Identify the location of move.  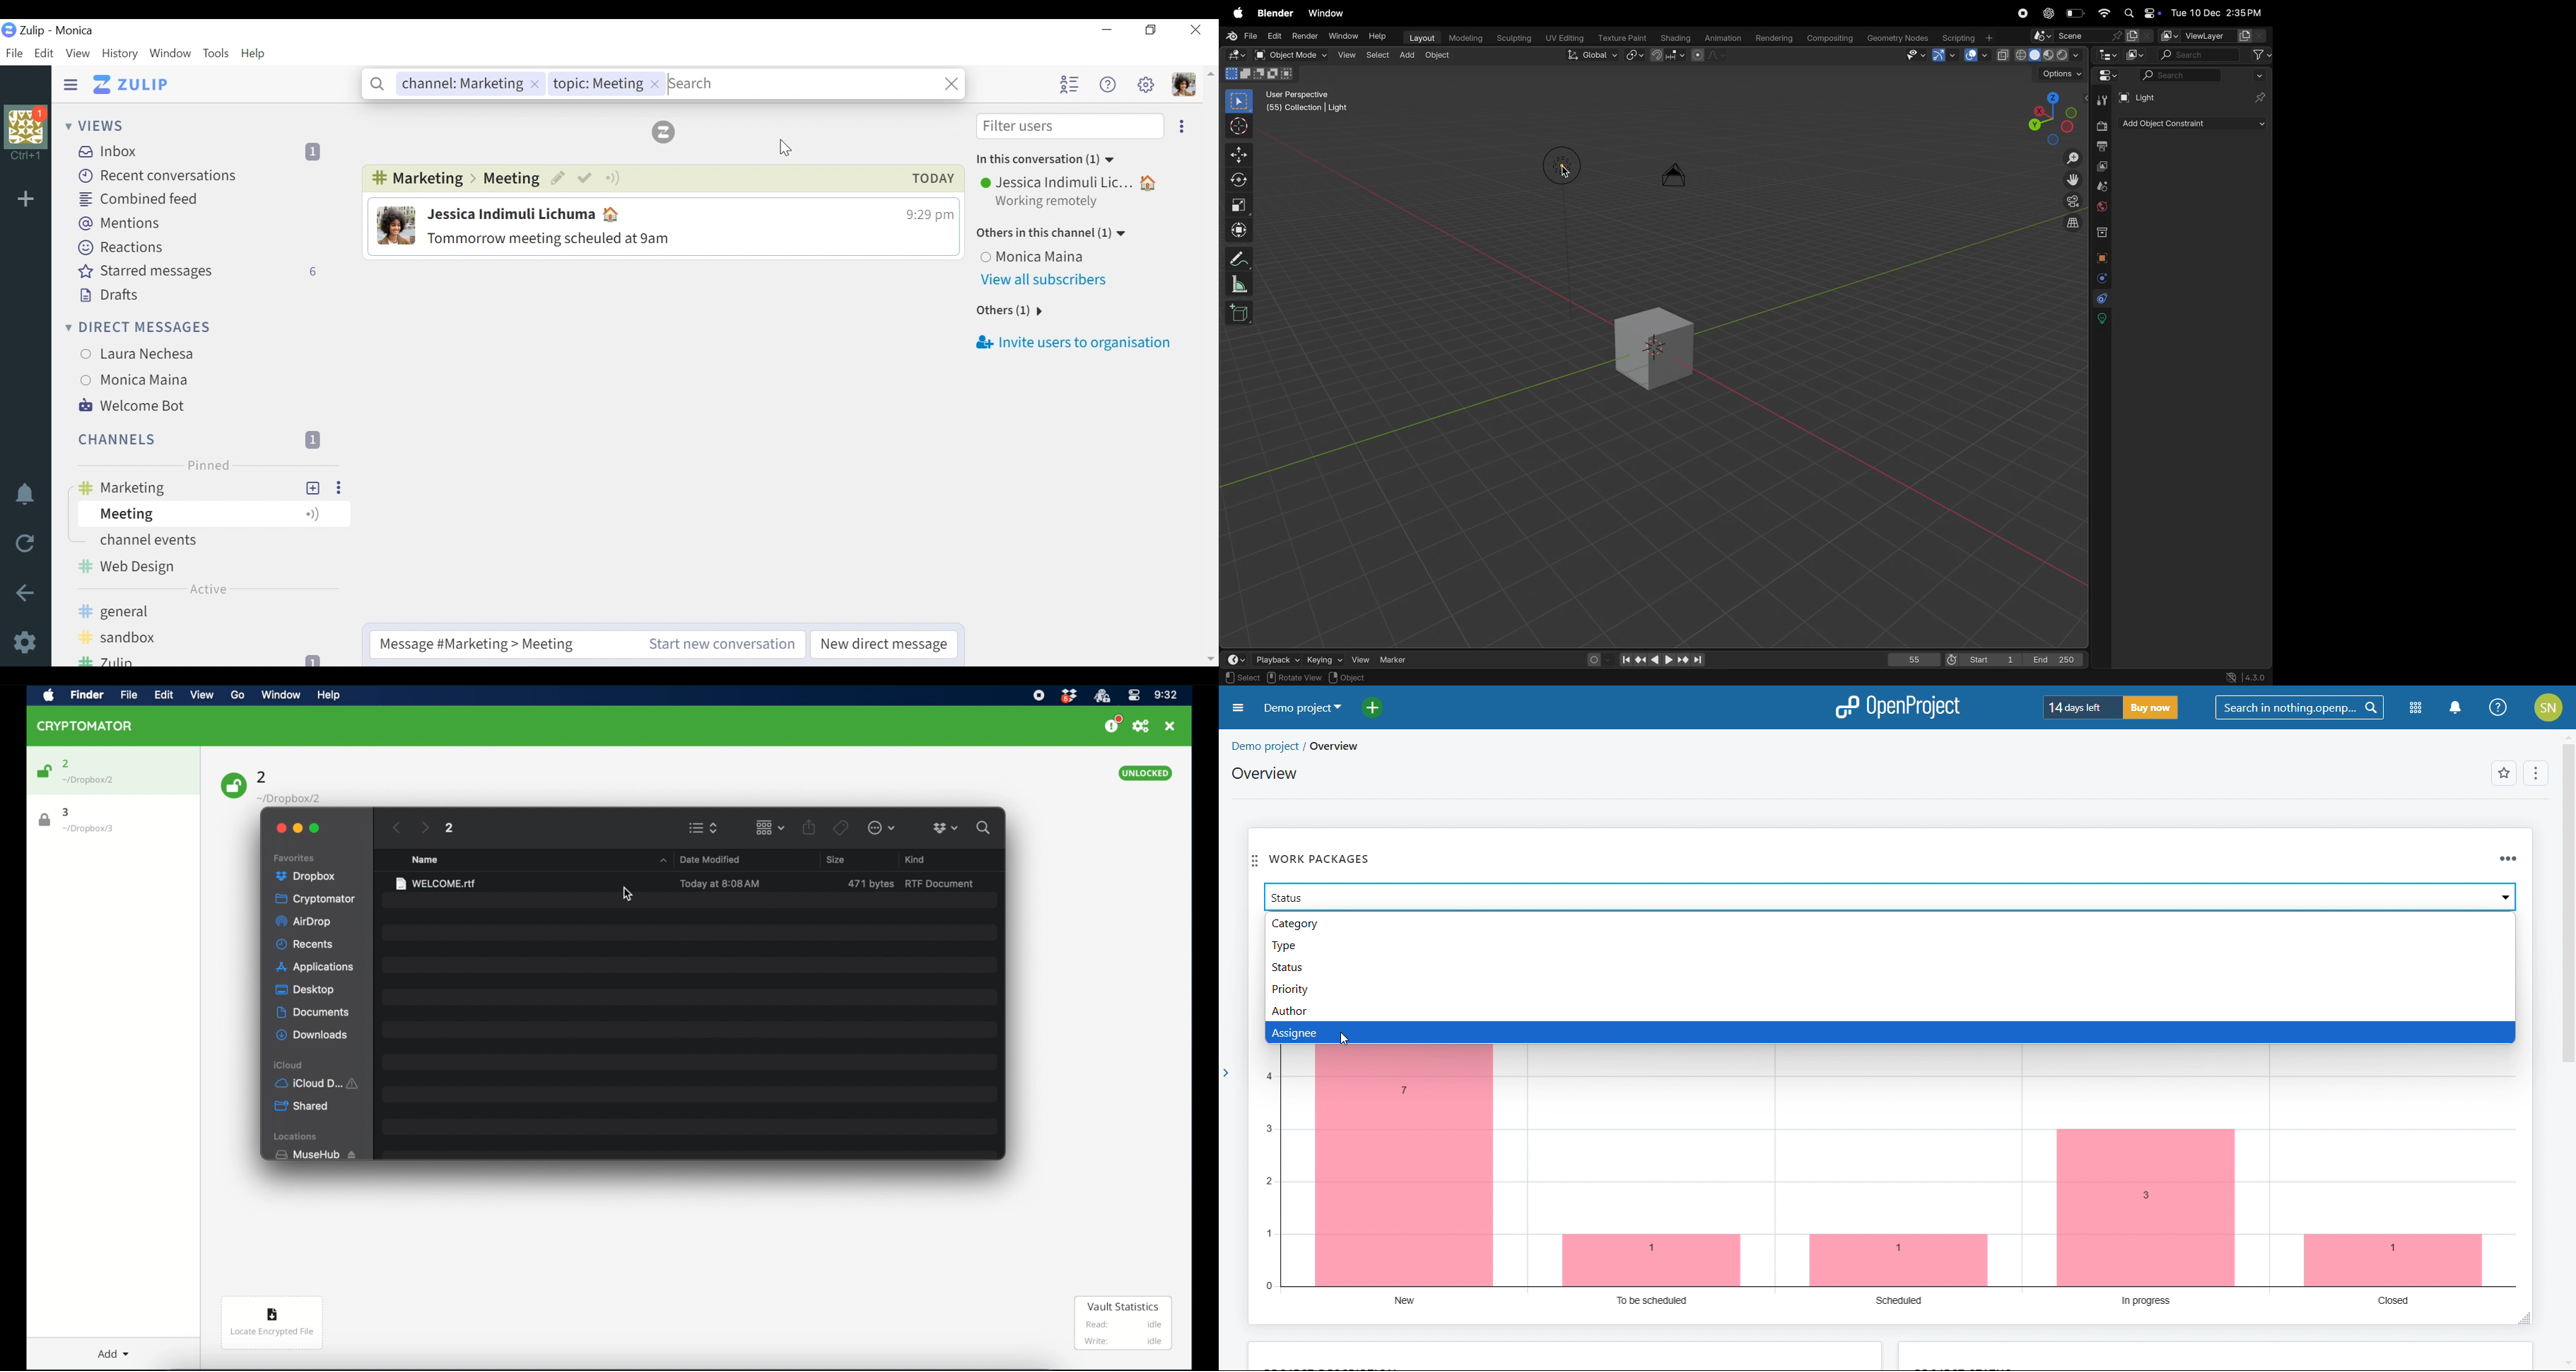
(1238, 155).